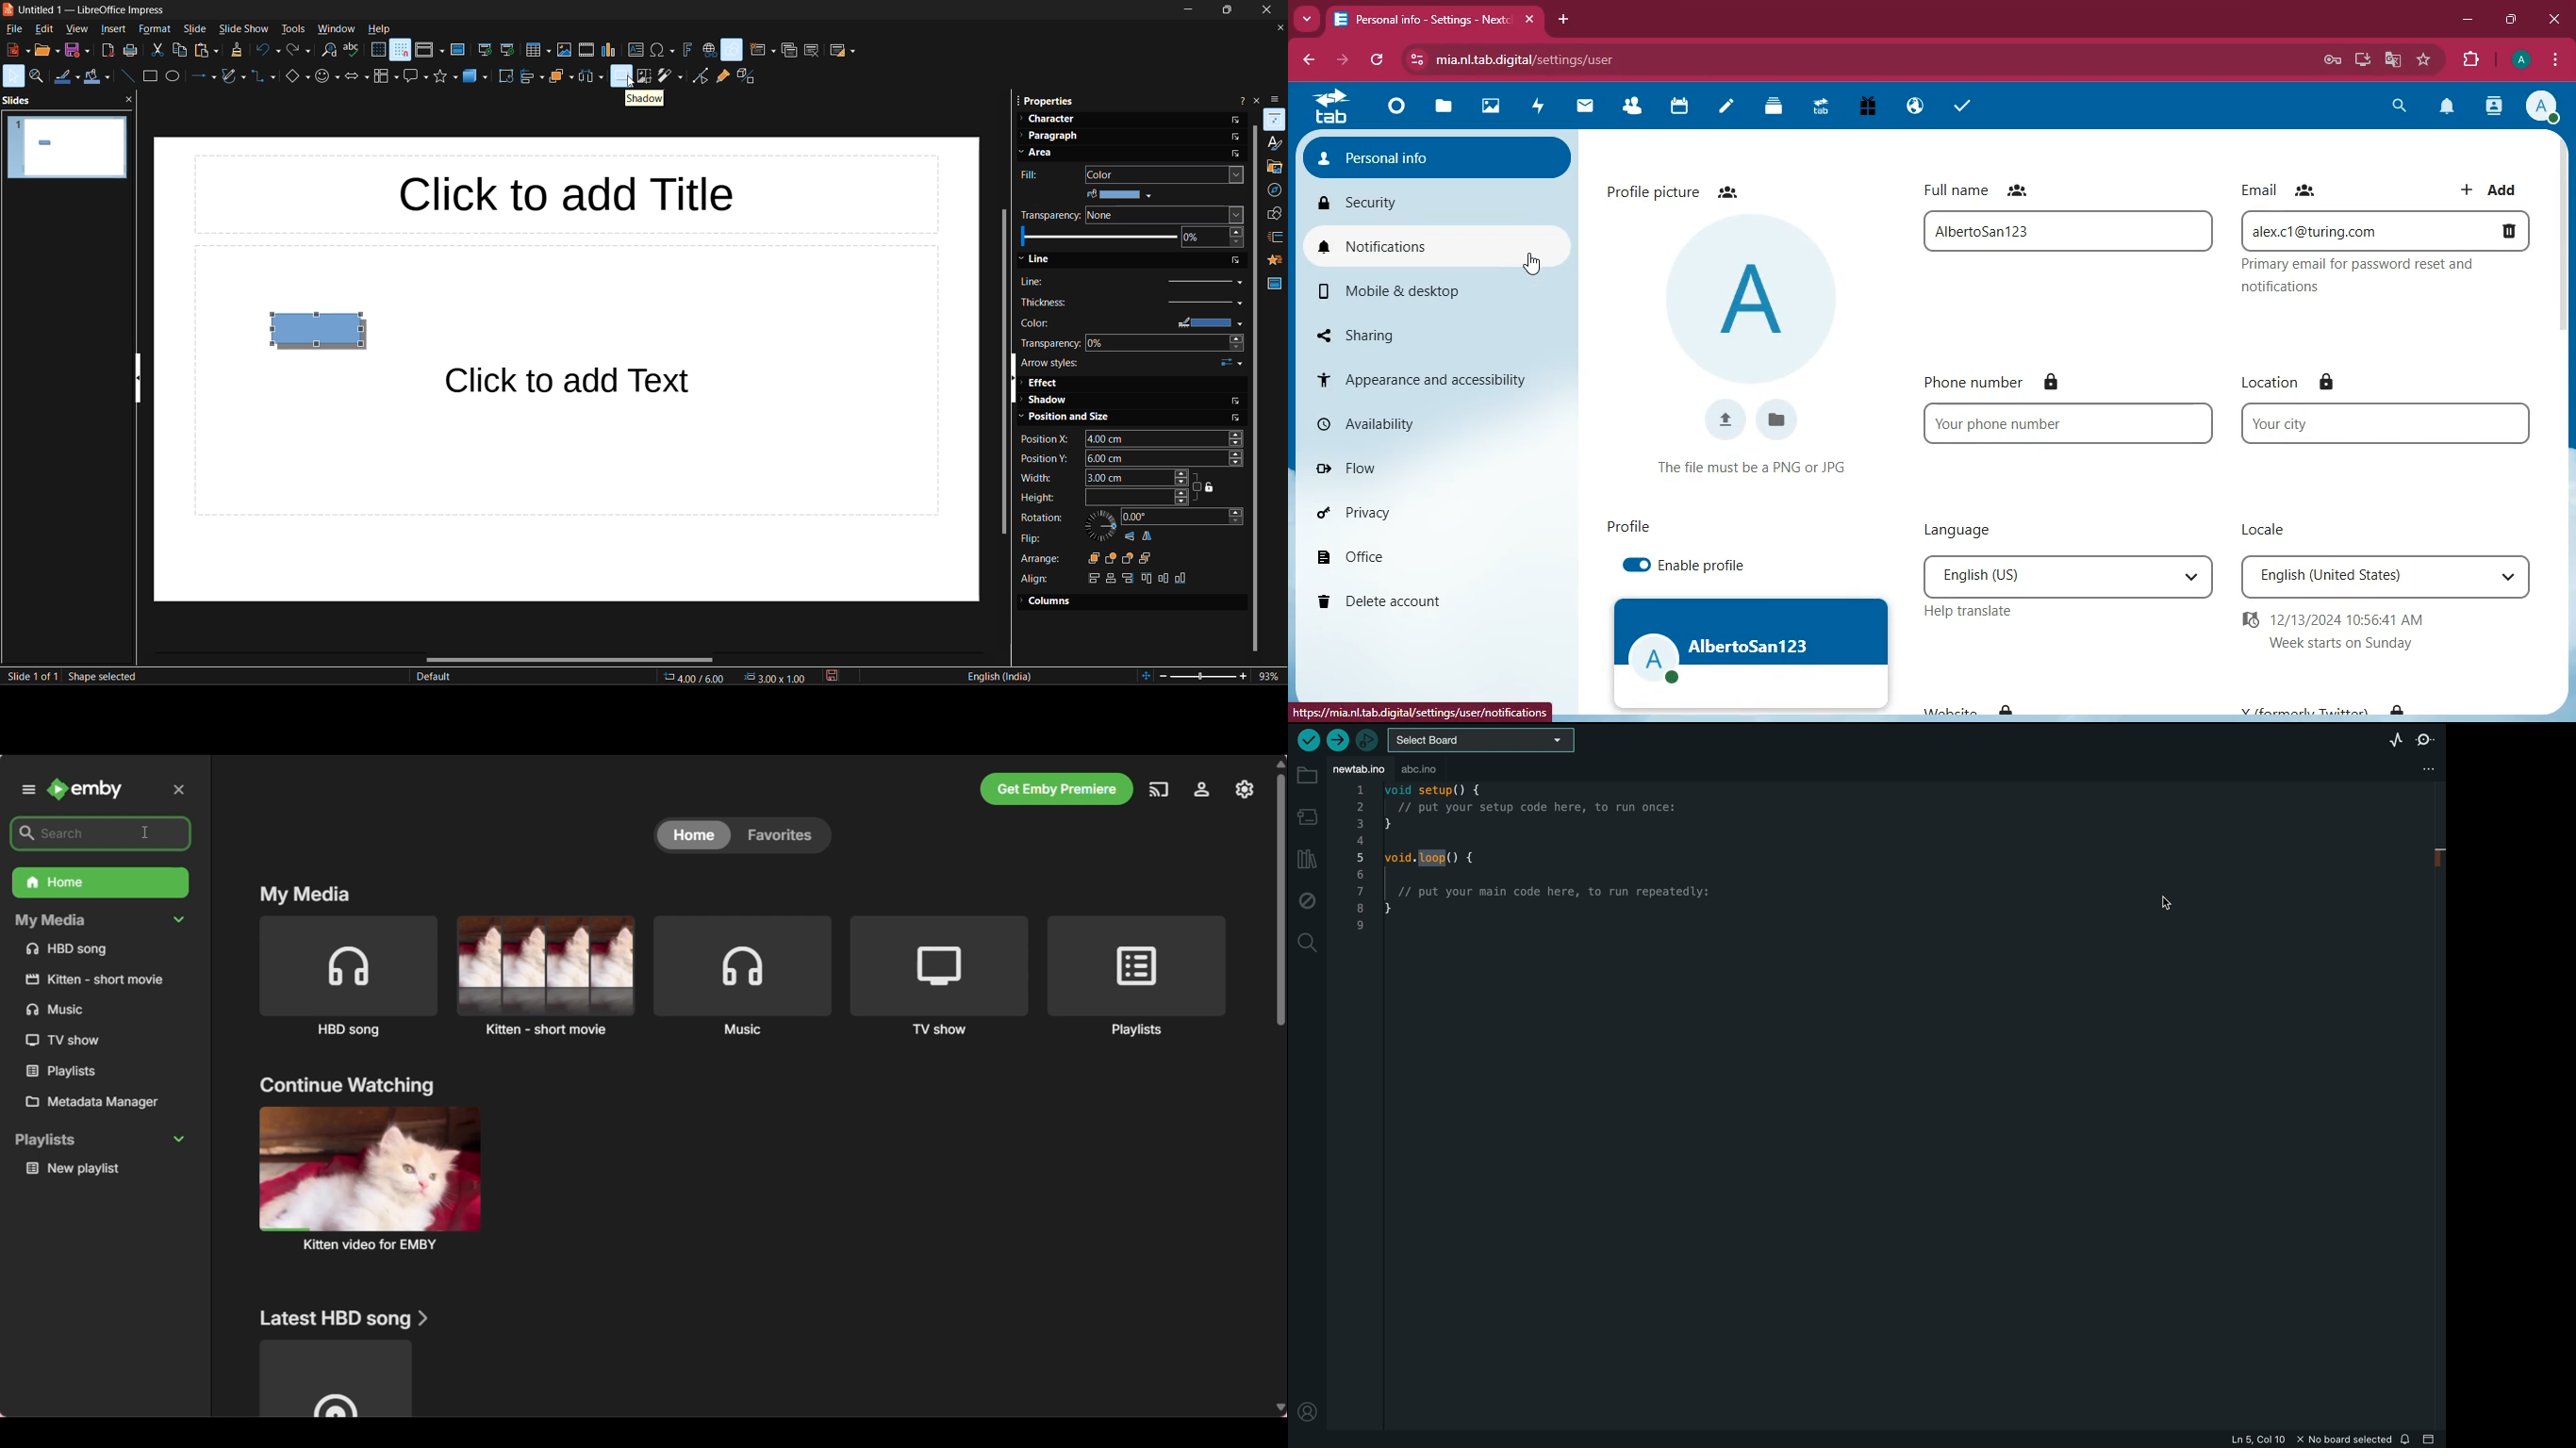 This screenshot has height=1456, width=2576. Describe the element at coordinates (329, 51) in the screenshot. I see `find and replace` at that location.